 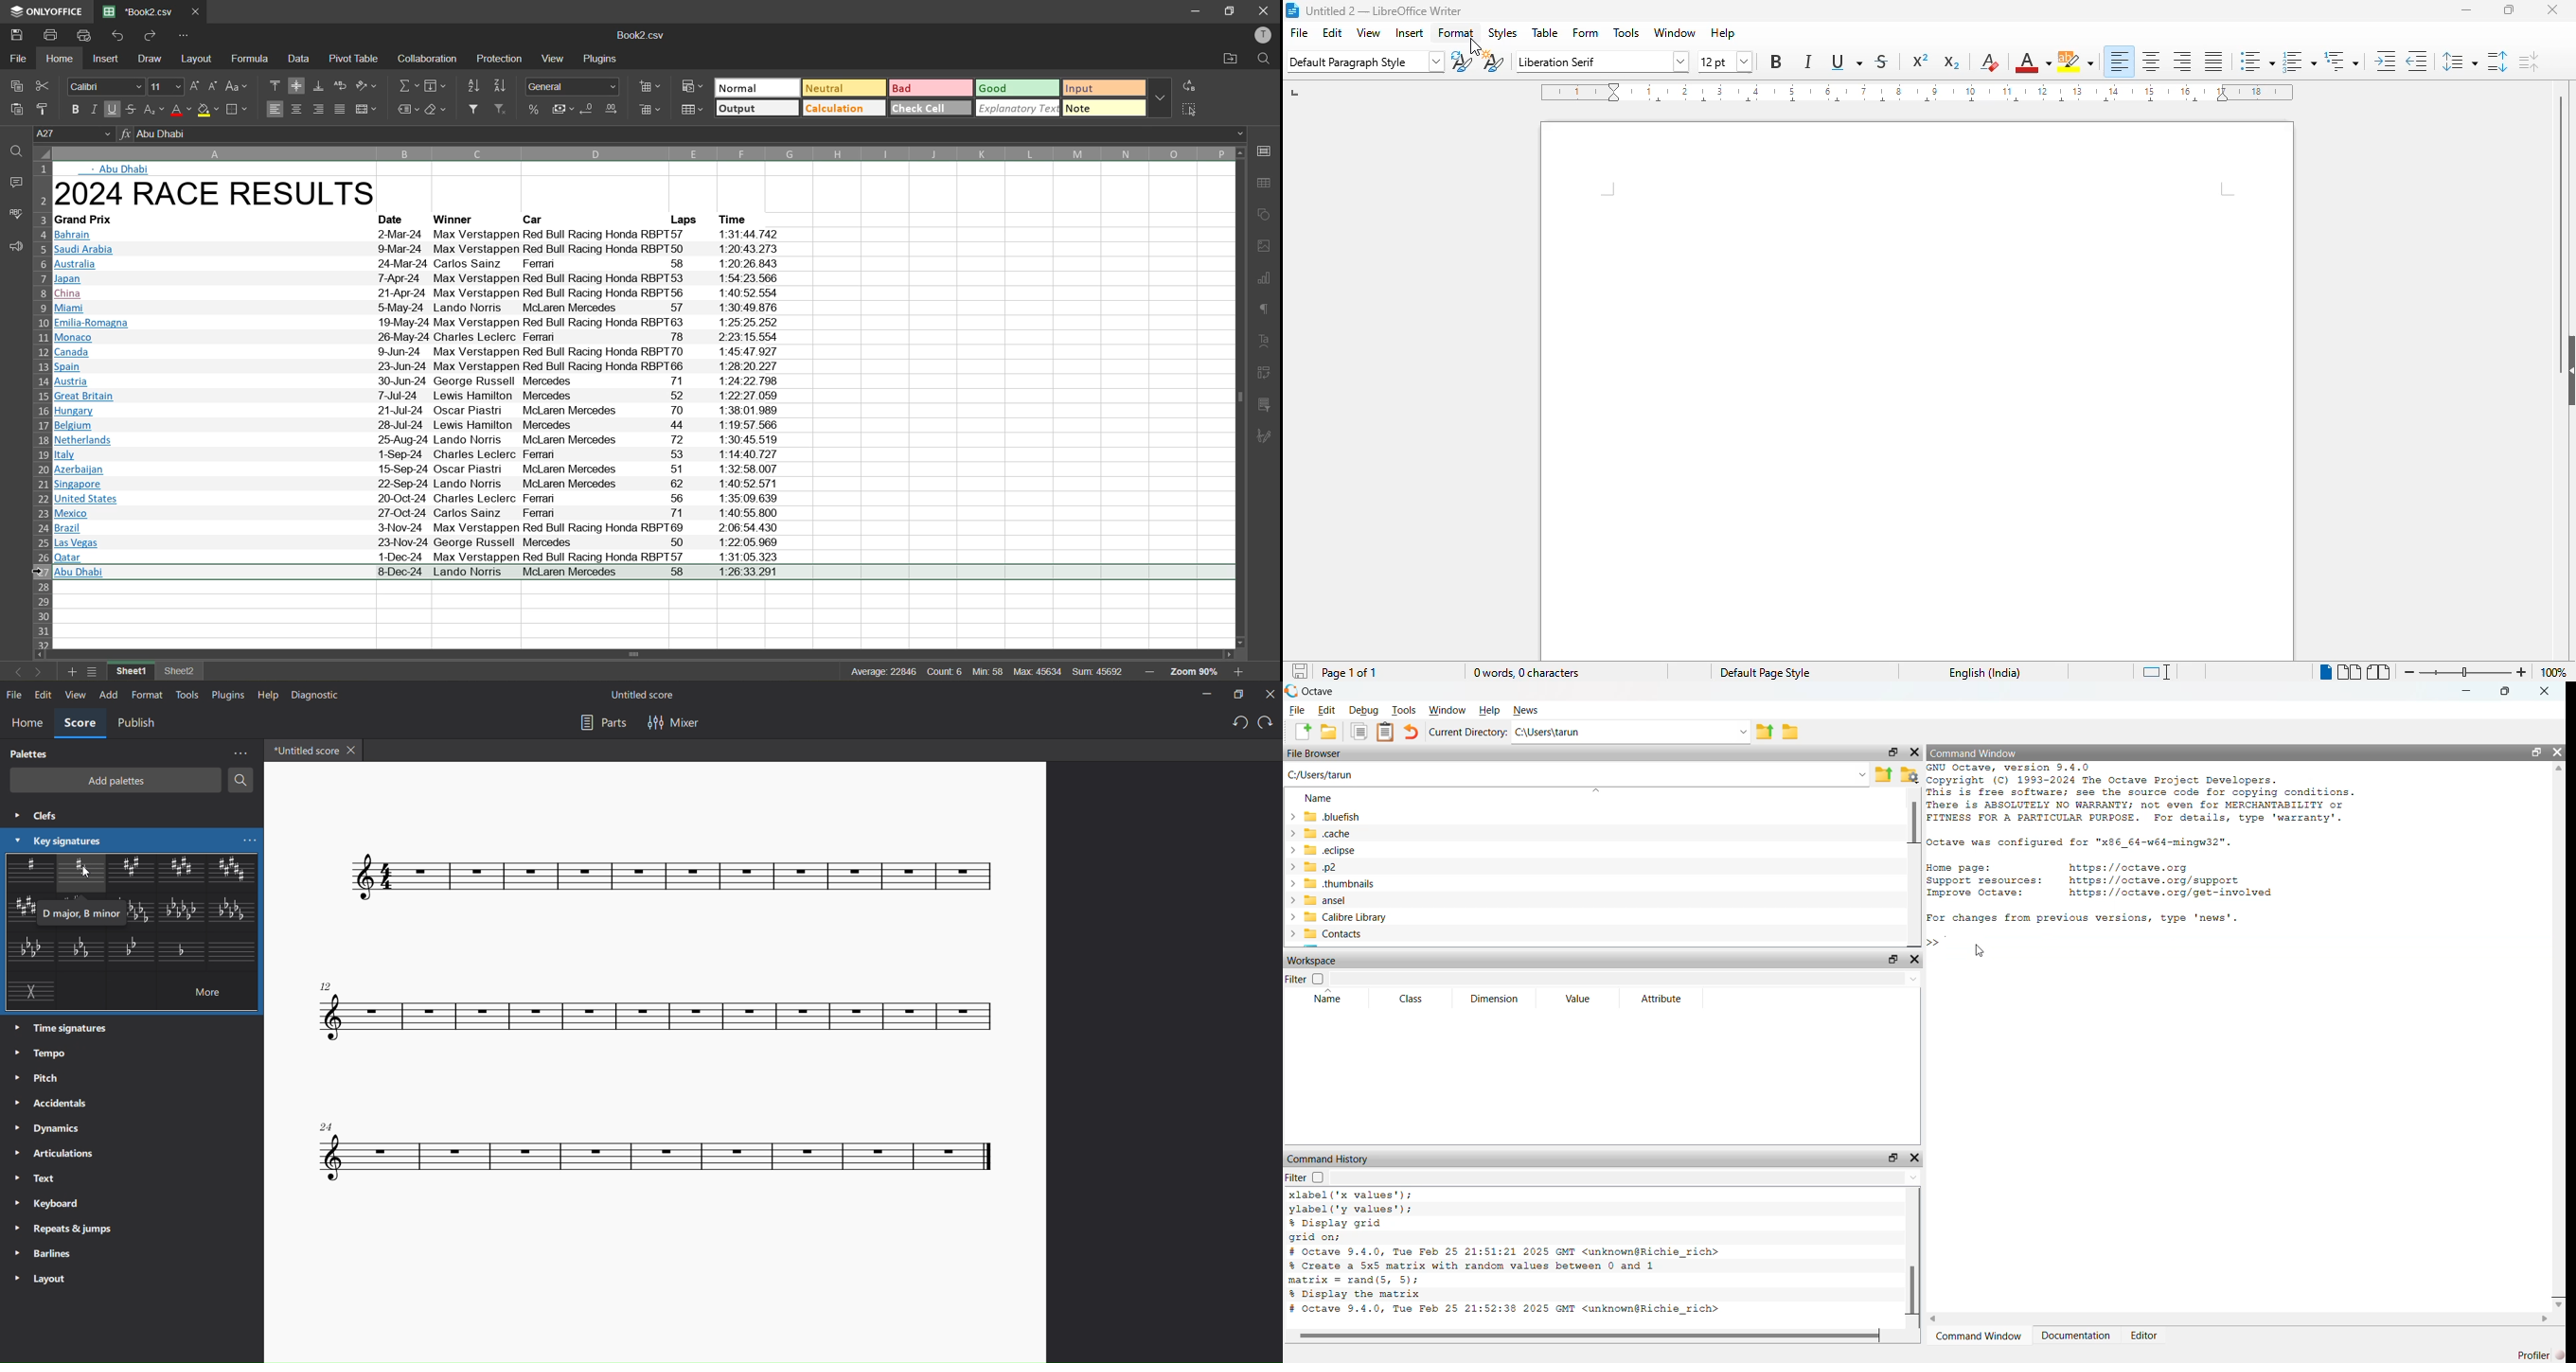 What do you see at coordinates (368, 86) in the screenshot?
I see `orientation` at bounding box center [368, 86].